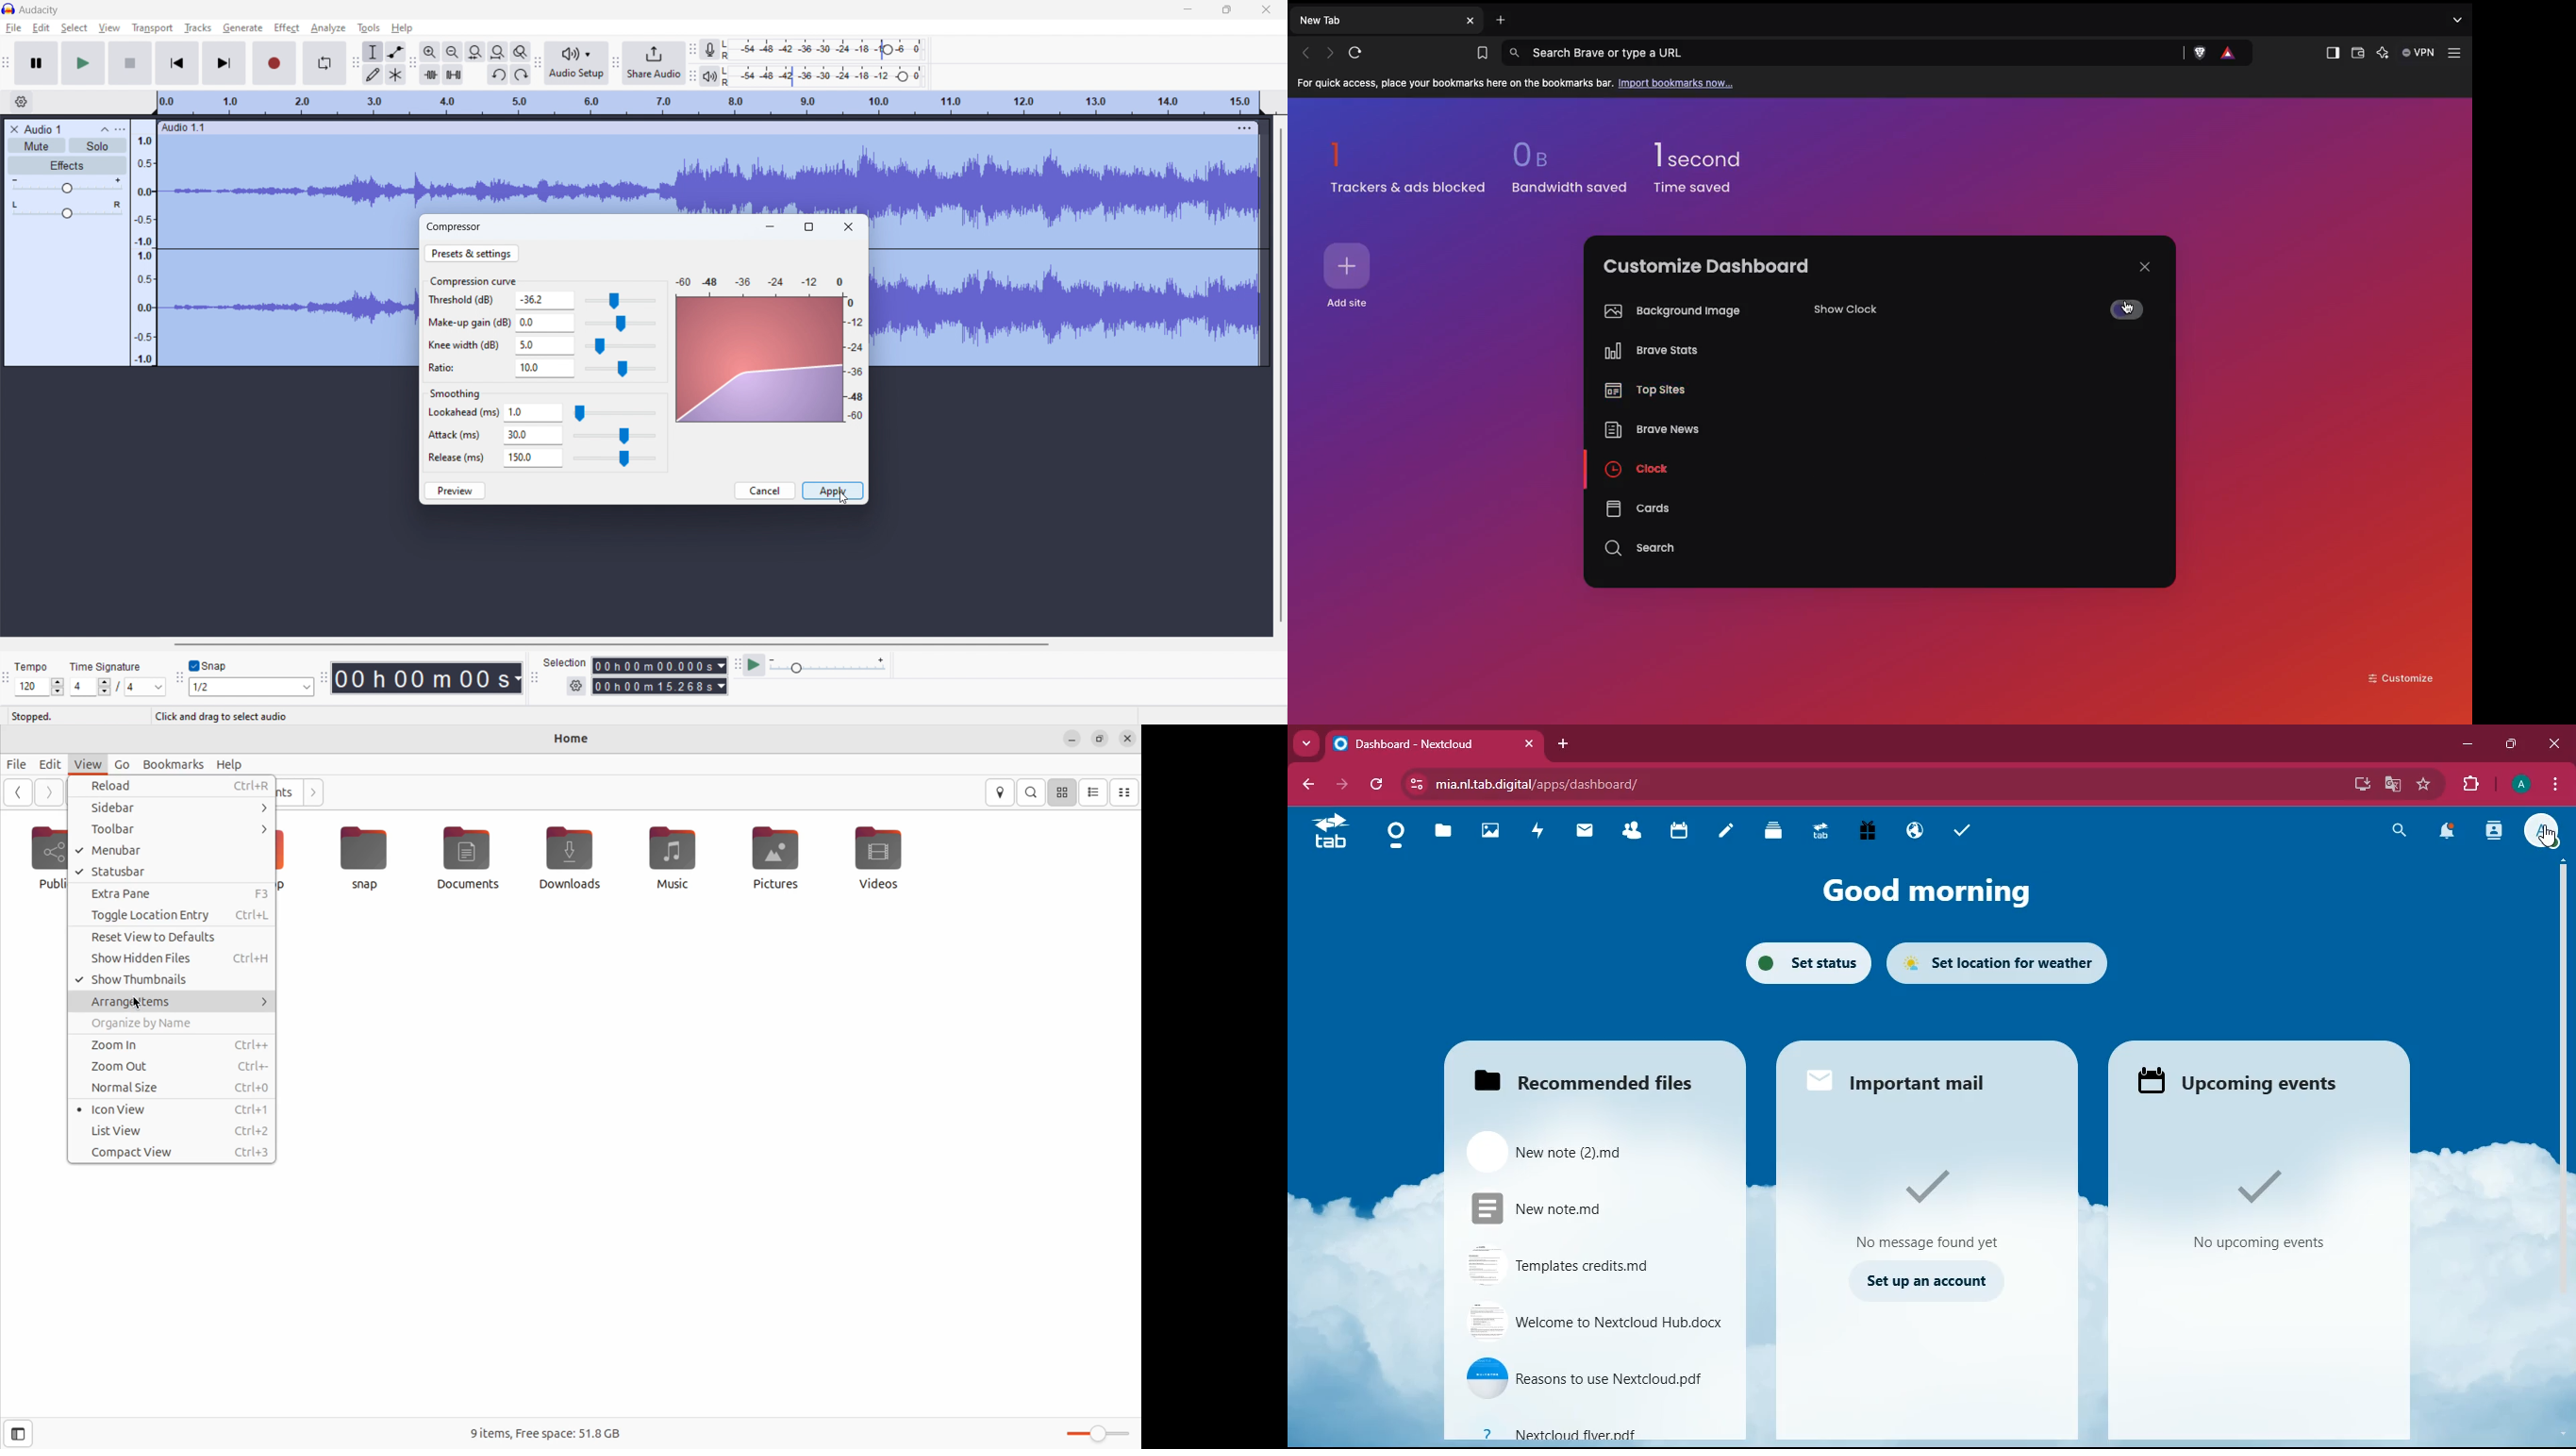  What do you see at coordinates (177, 63) in the screenshot?
I see `skip to start` at bounding box center [177, 63].